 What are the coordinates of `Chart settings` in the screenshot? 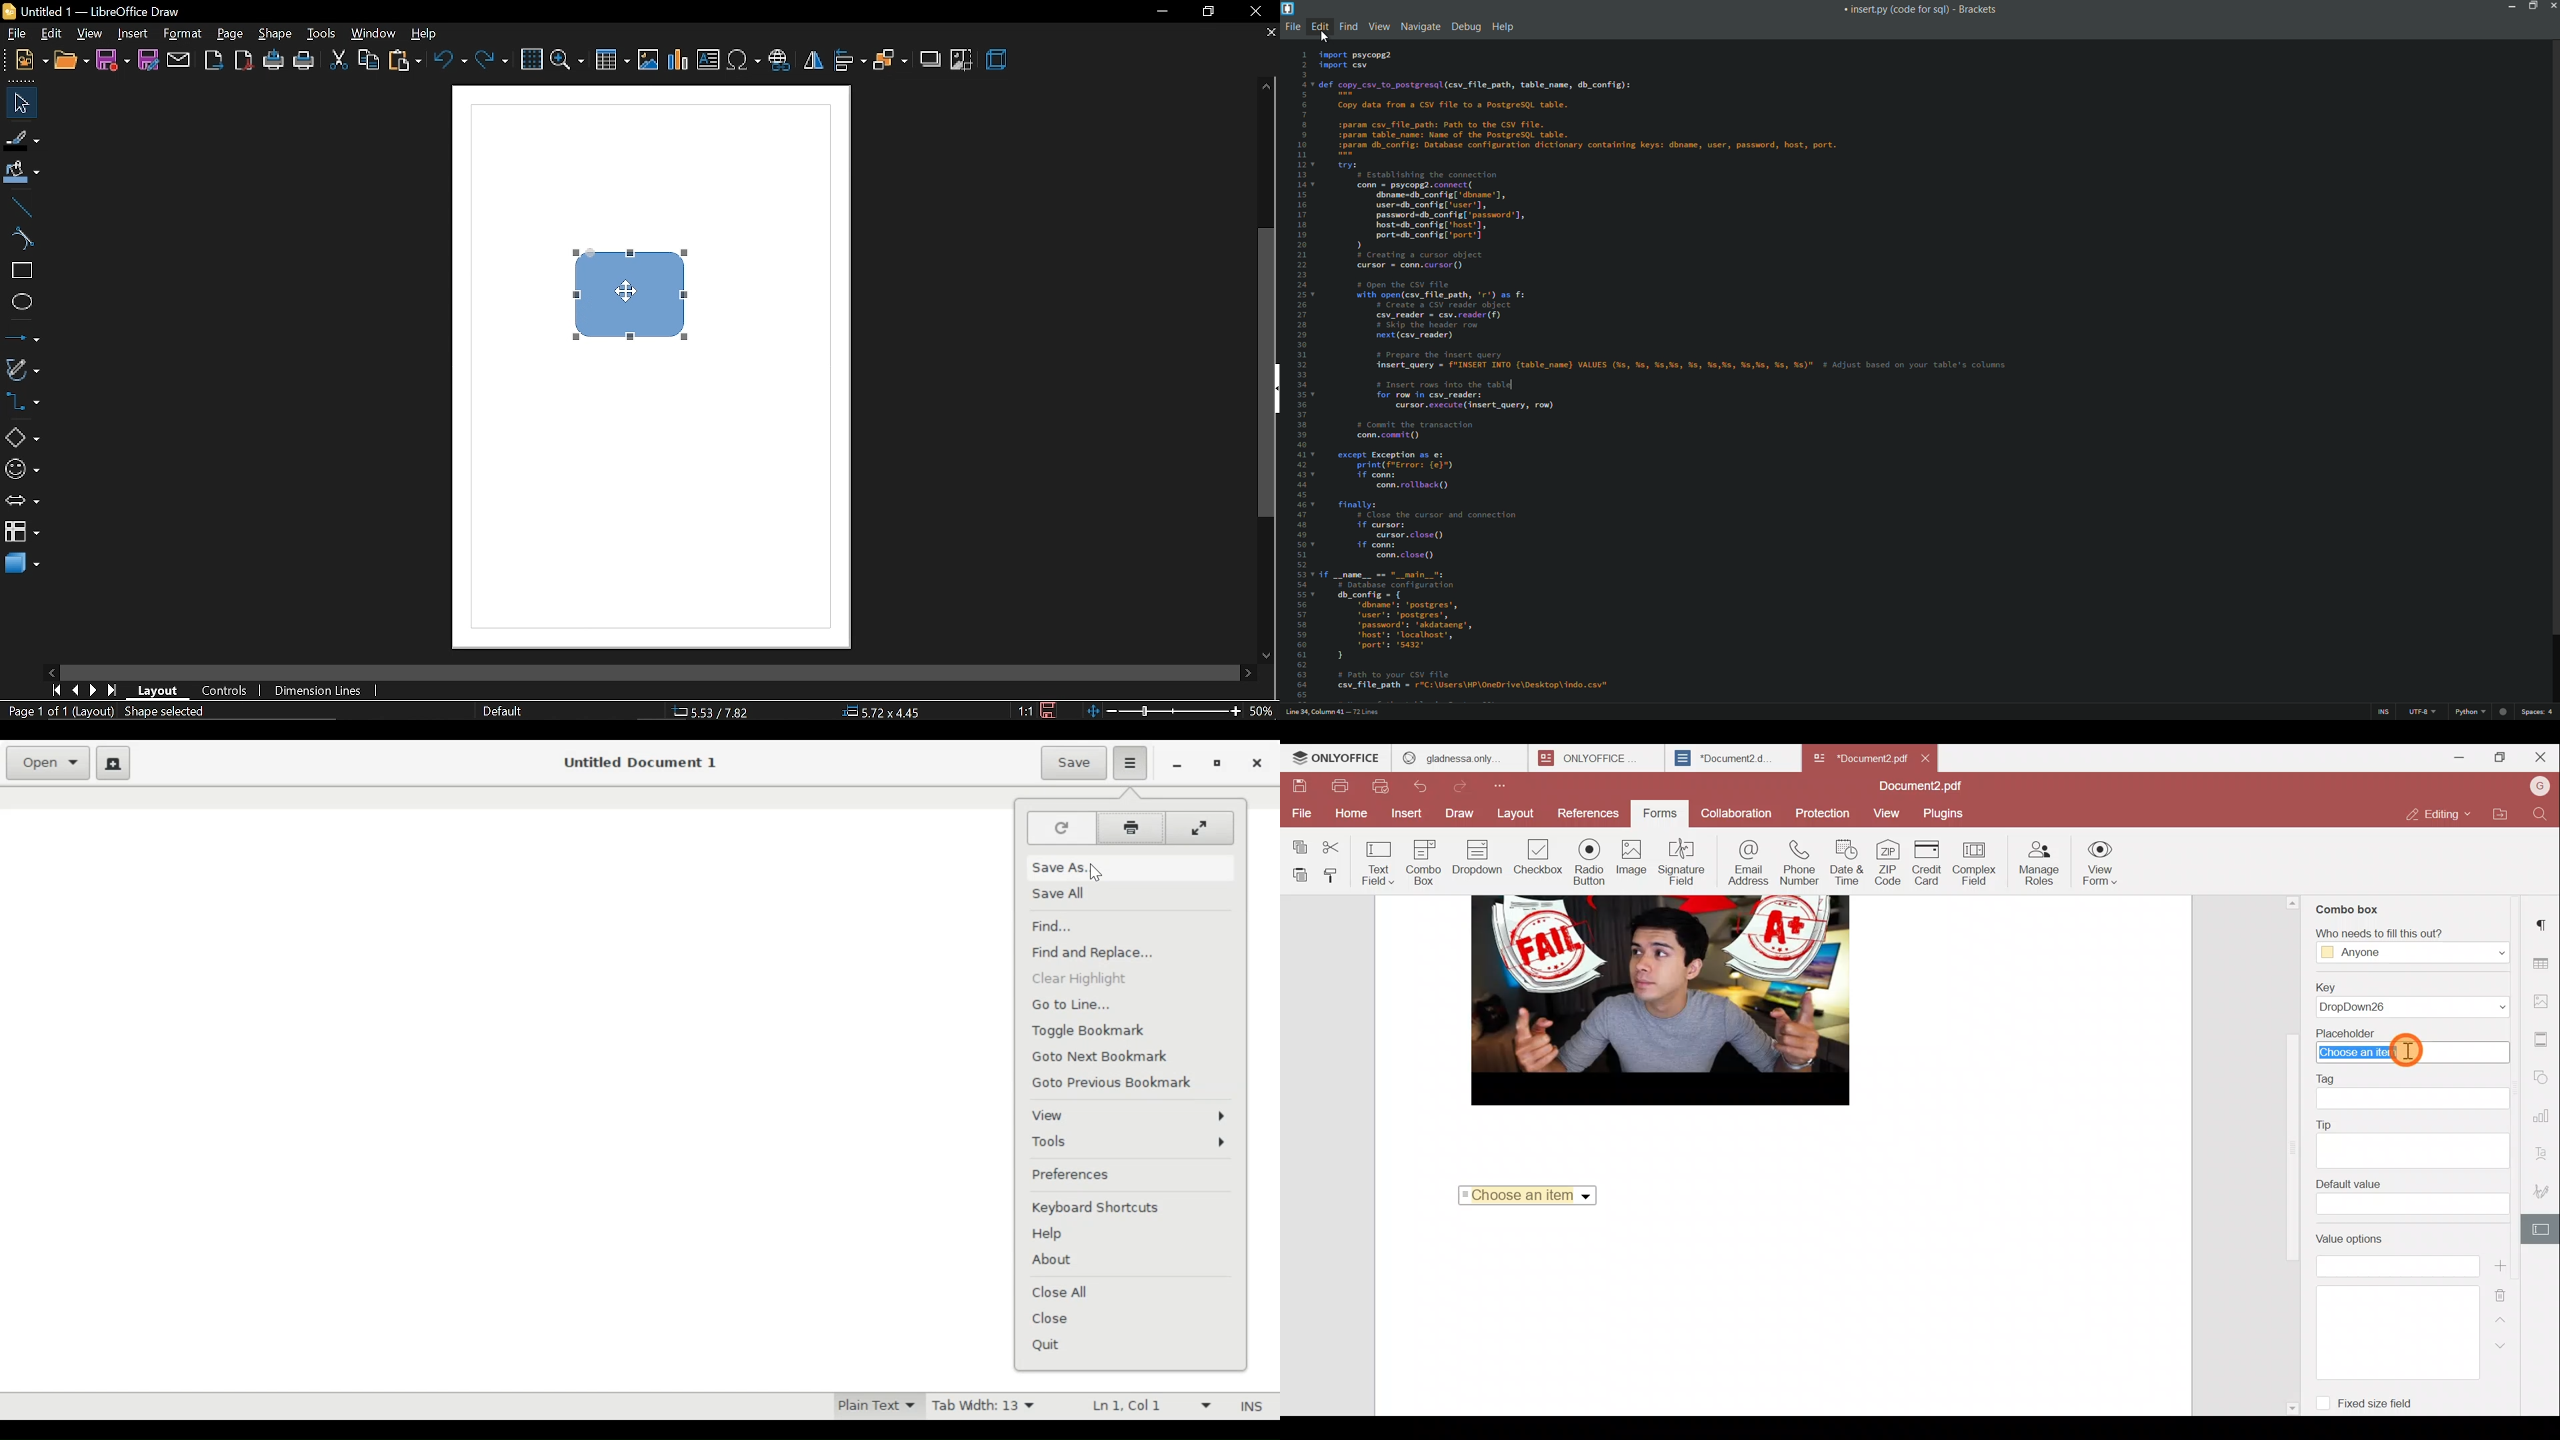 It's located at (2545, 1117).